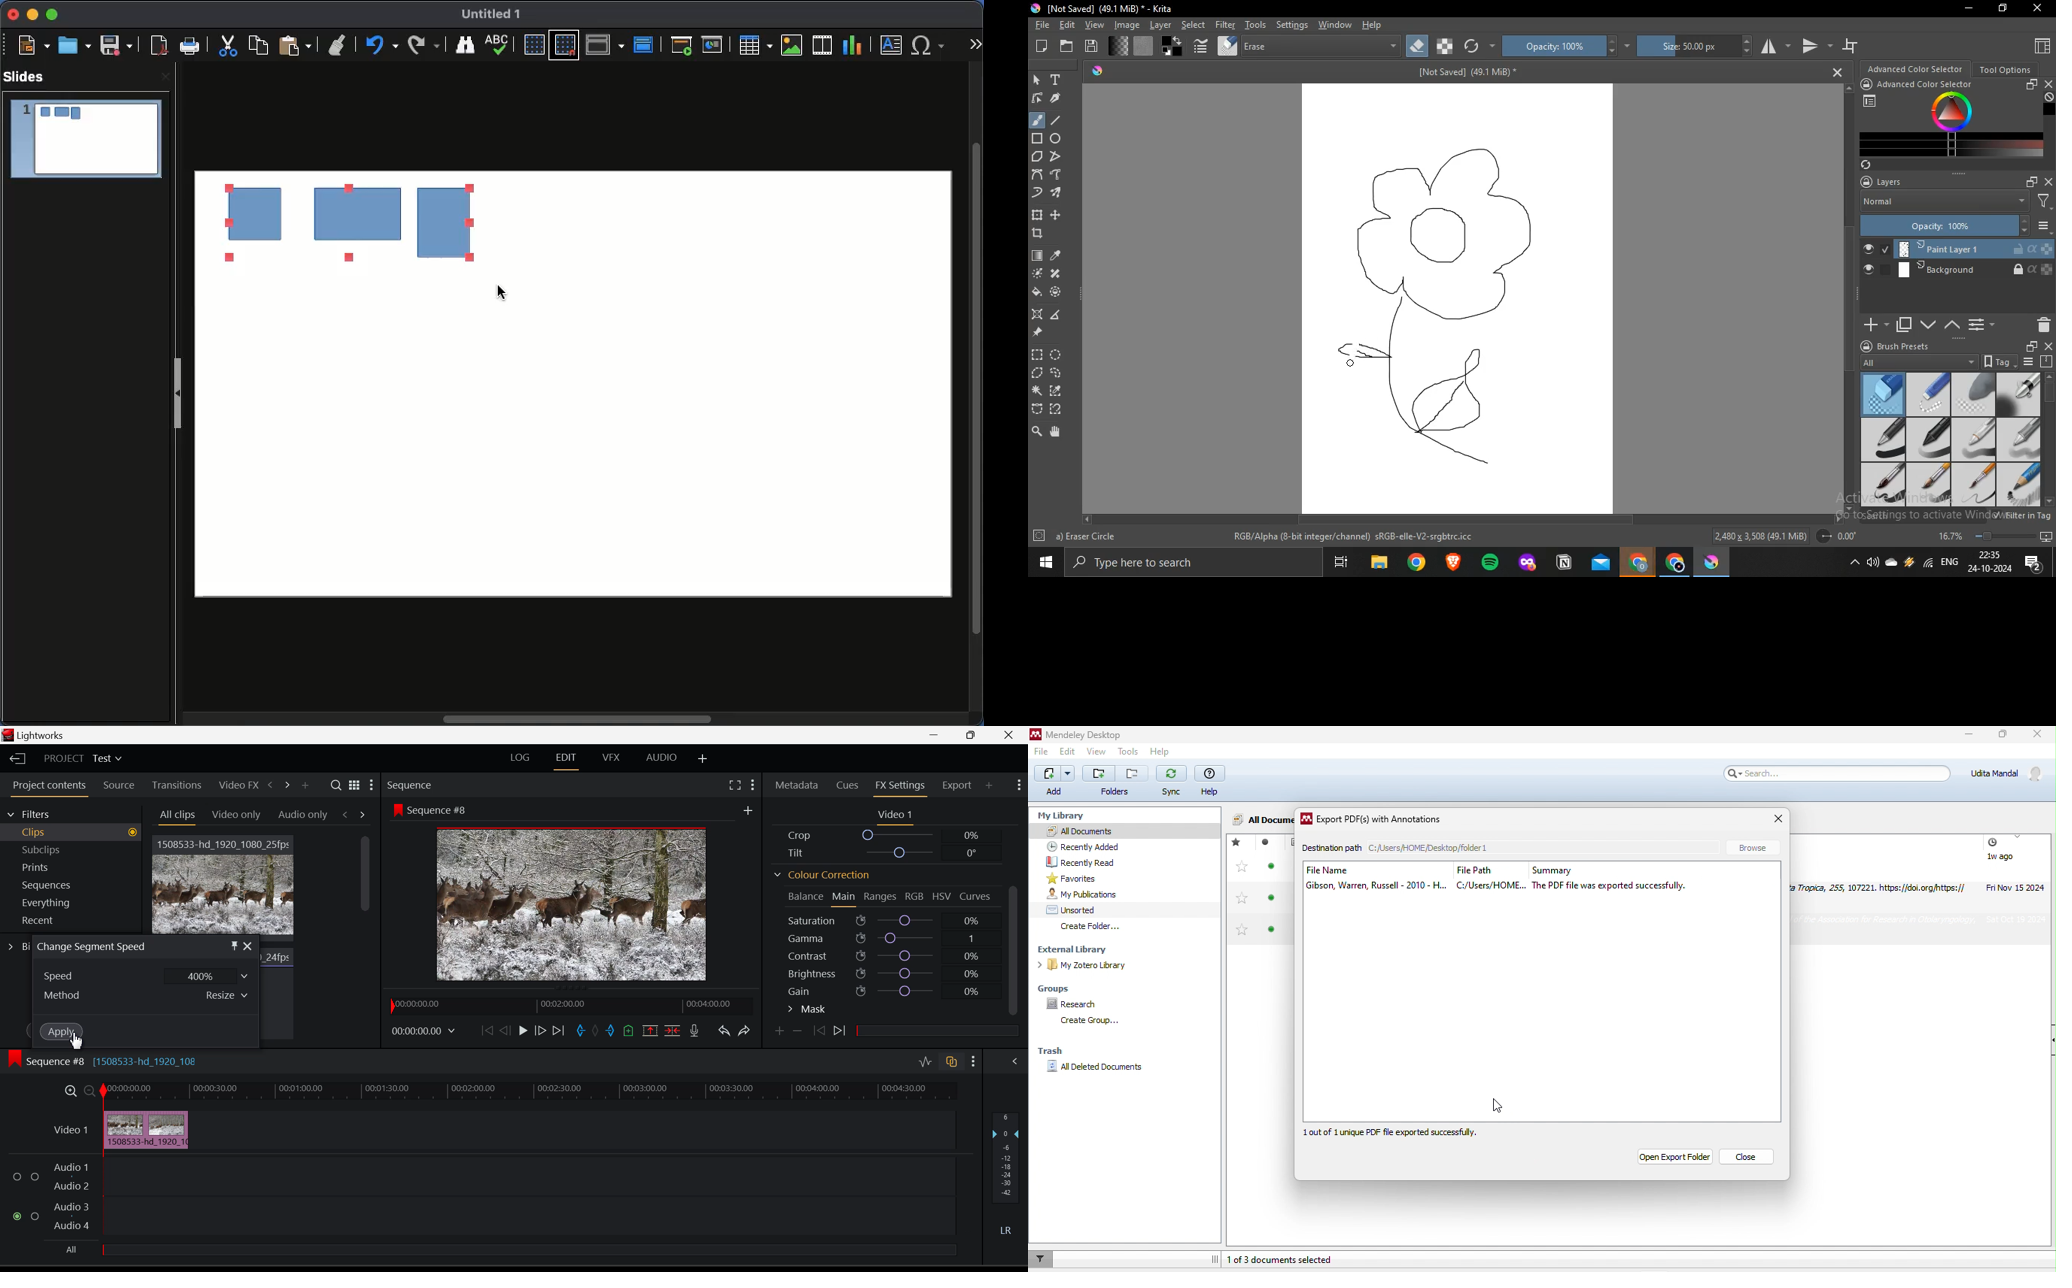 The height and width of the screenshot is (1288, 2072). What do you see at coordinates (880, 897) in the screenshot?
I see `Ranges` at bounding box center [880, 897].